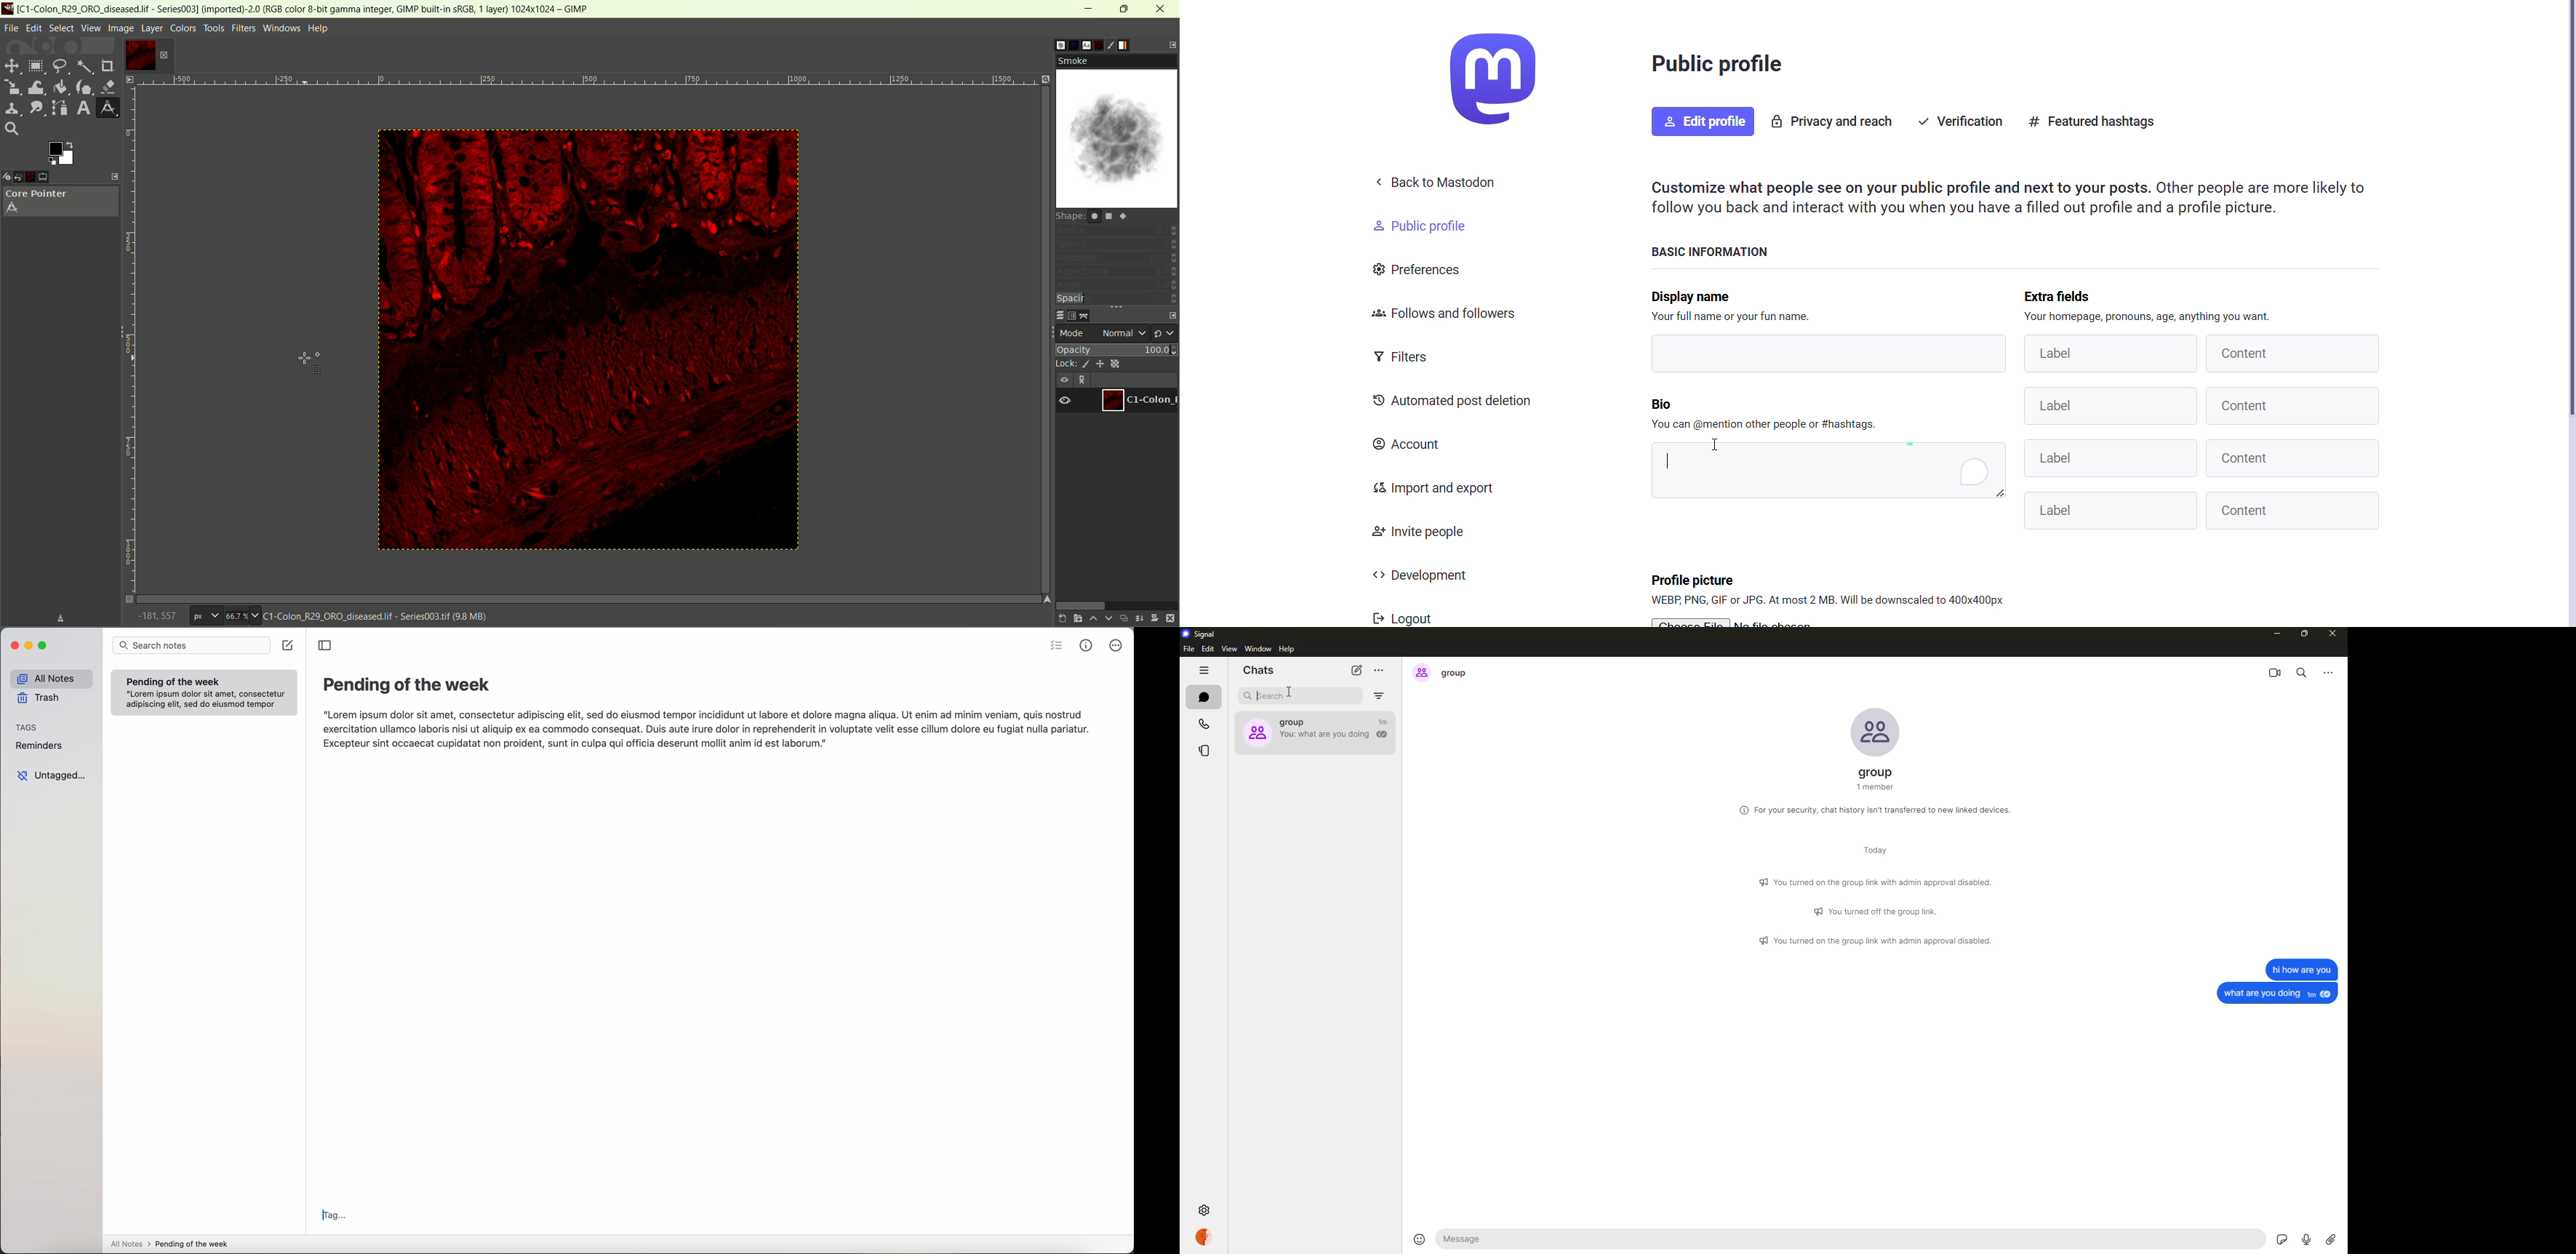 The image size is (2576, 1260). What do you see at coordinates (216, 28) in the screenshot?
I see `tools` at bounding box center [216, 28].